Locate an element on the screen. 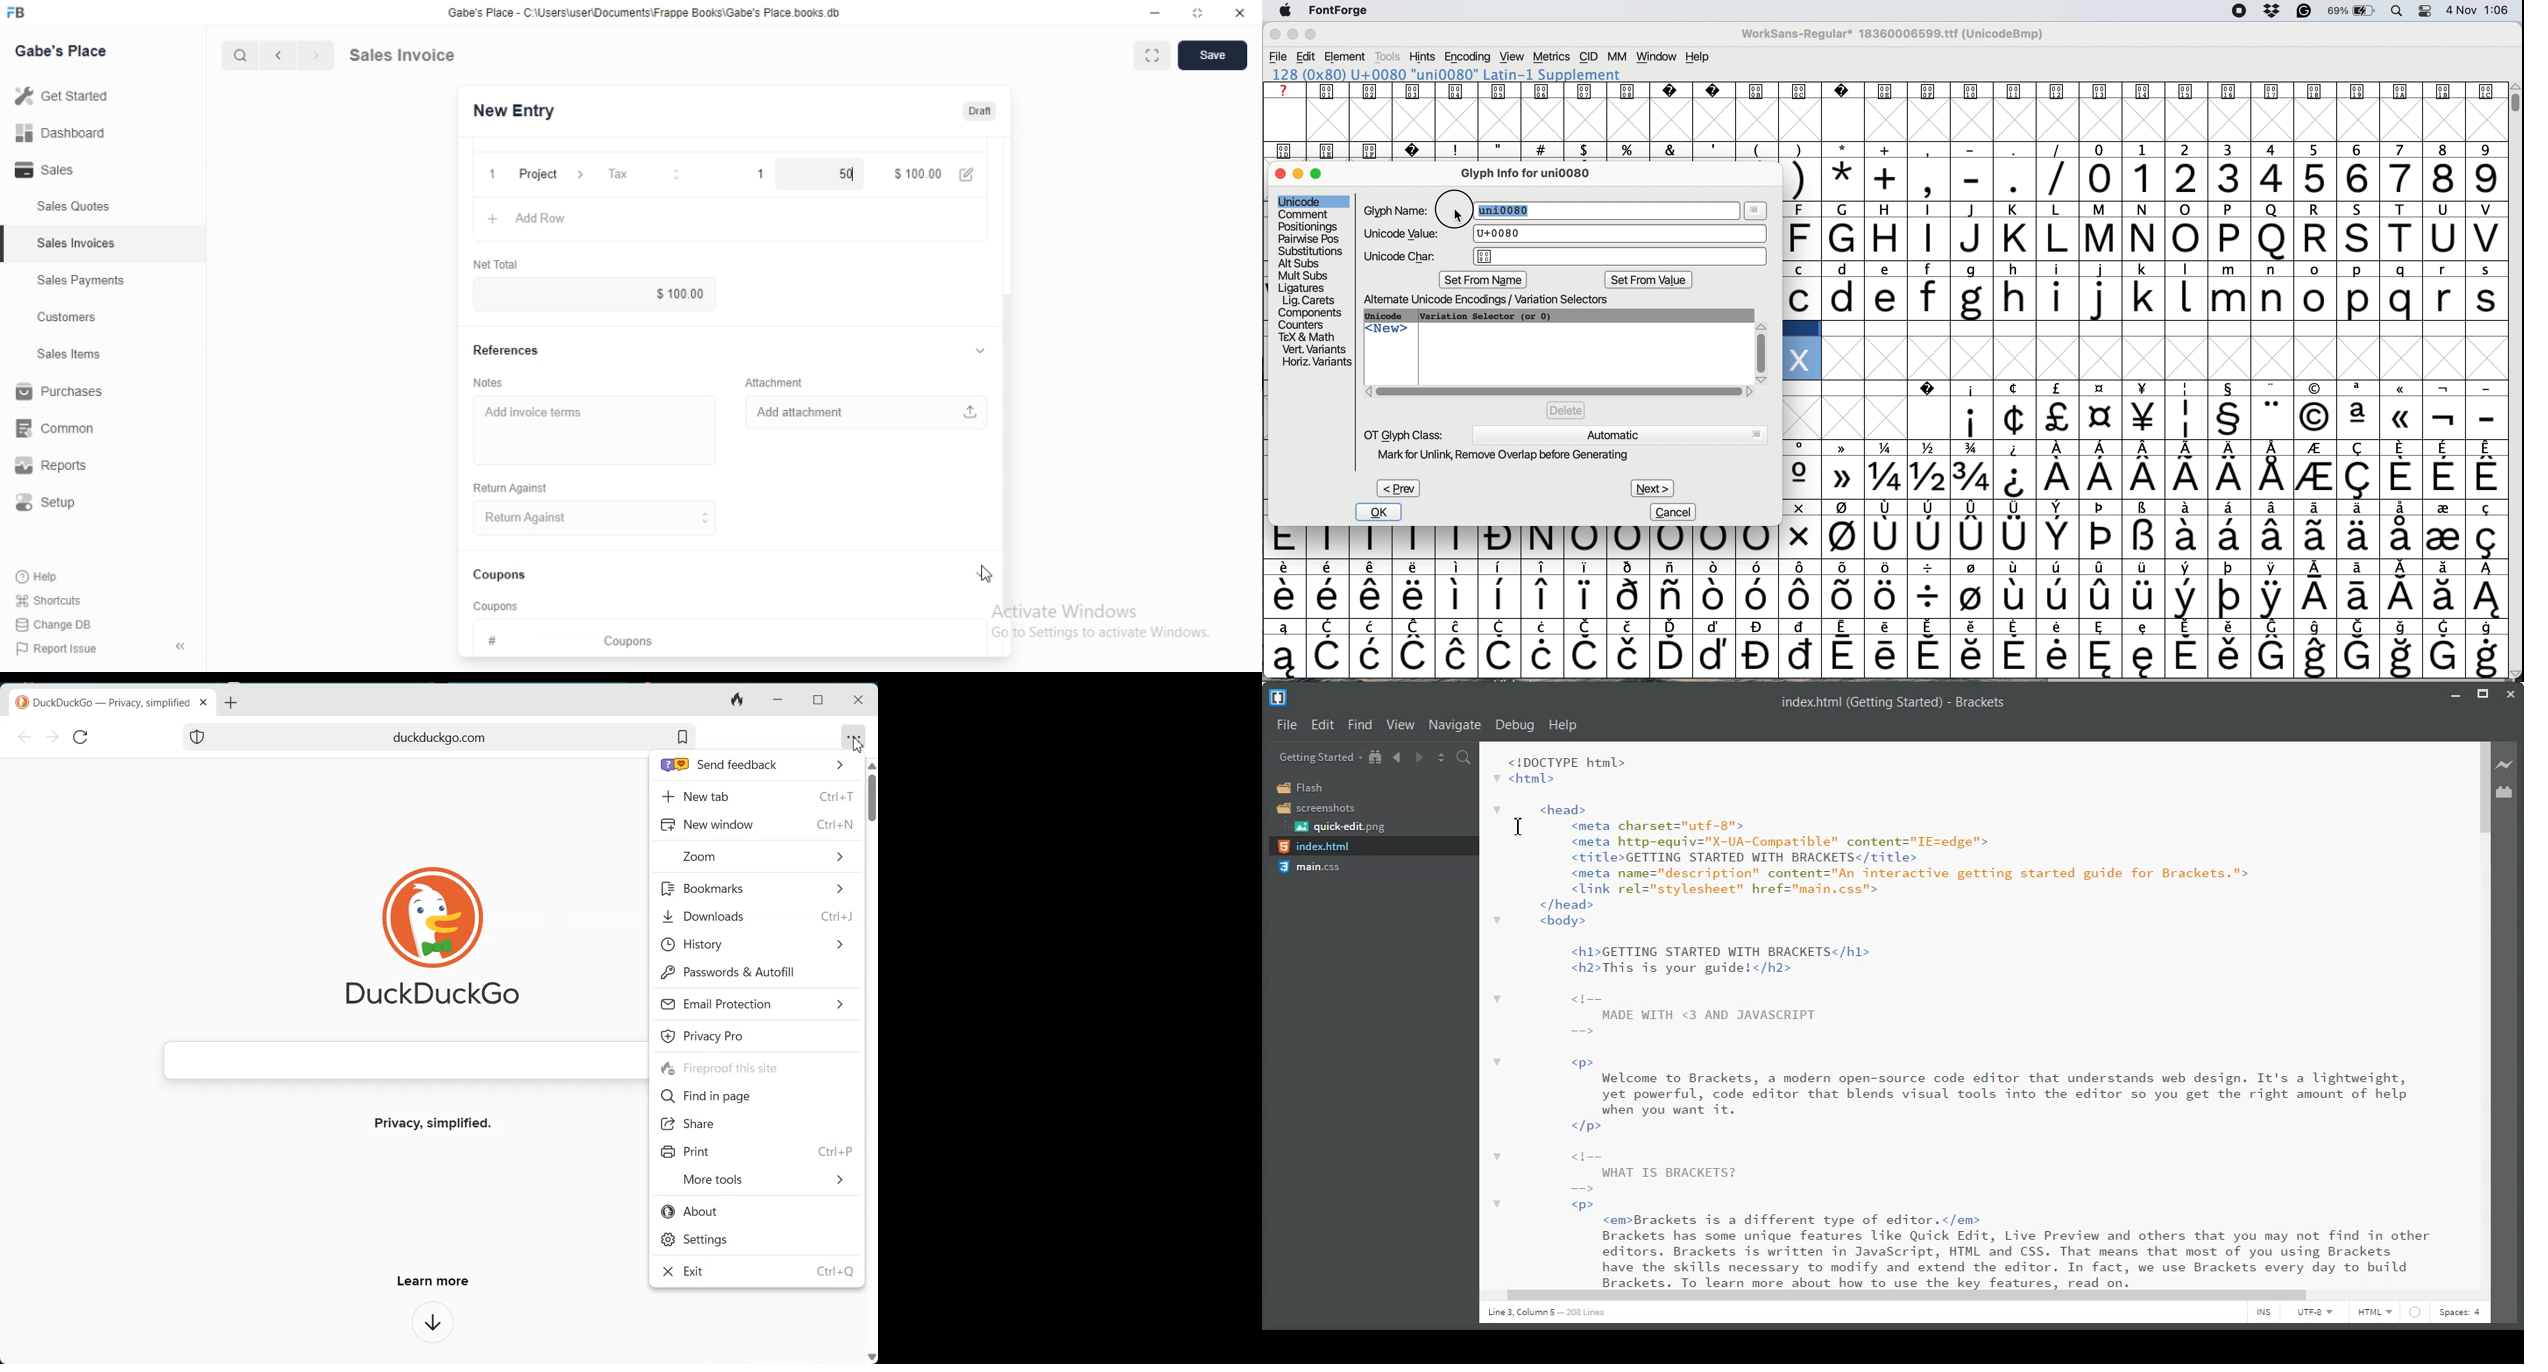 The image size is (2548, 1372). Return Against is located at coordinates (516, 488).